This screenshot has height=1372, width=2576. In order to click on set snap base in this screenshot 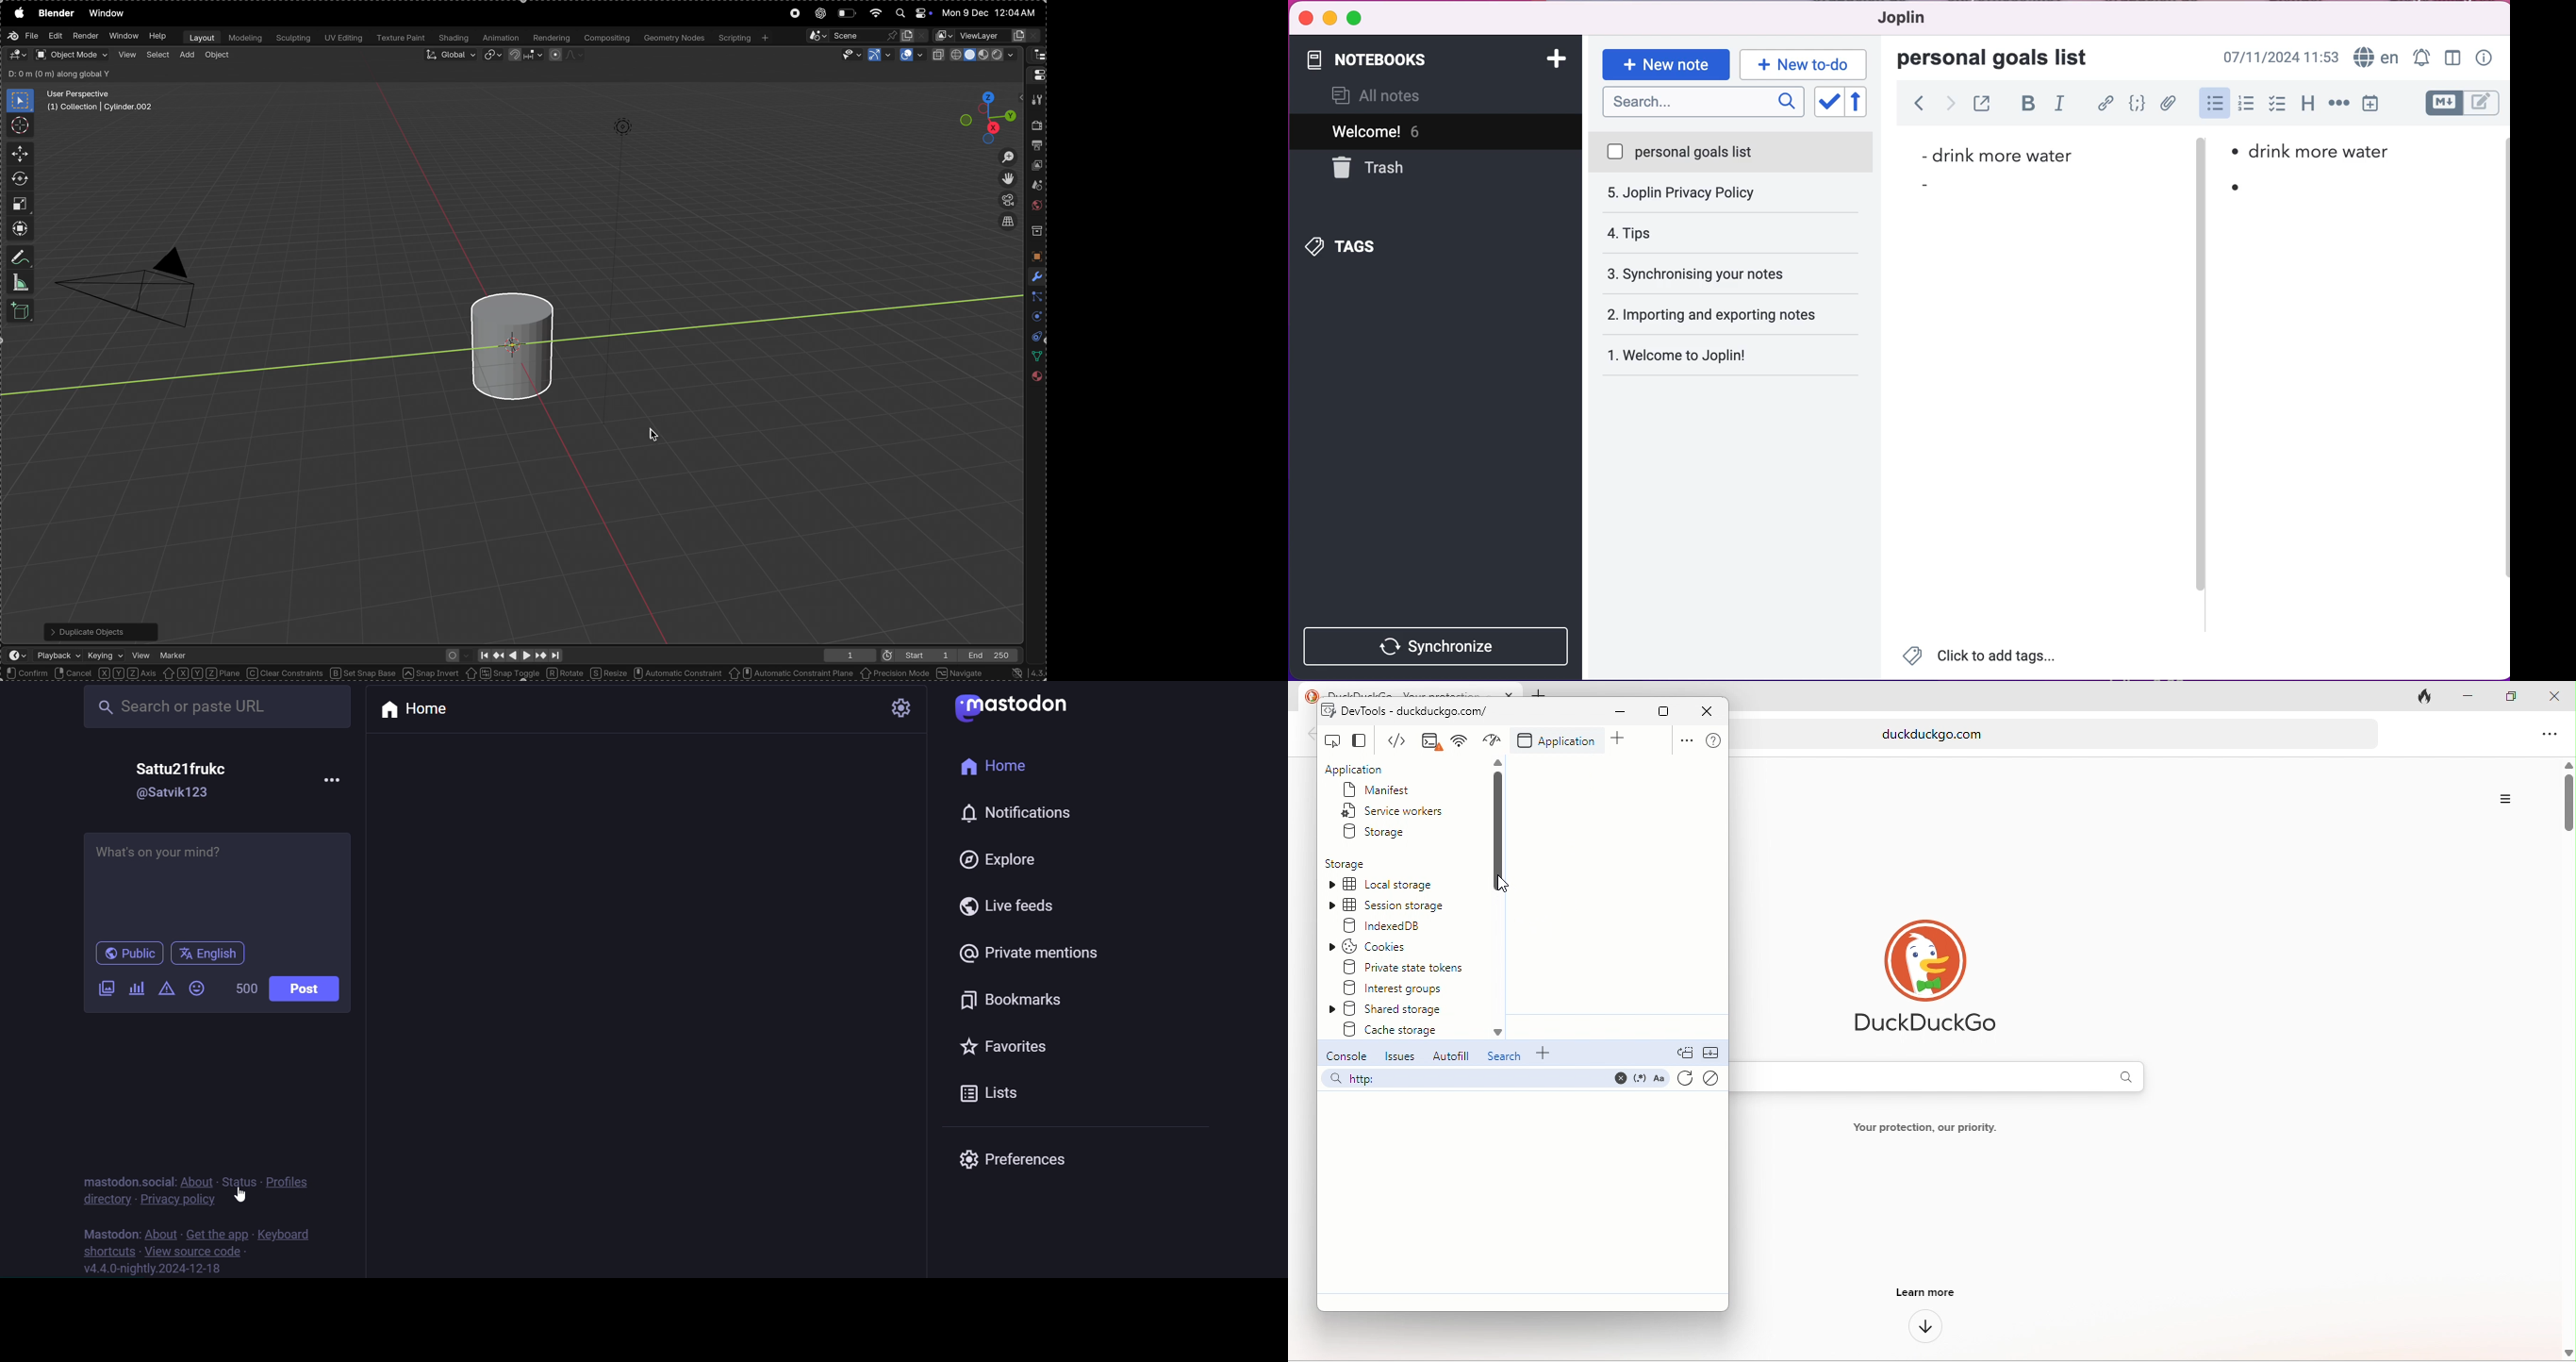, I will do `click(366, 673)`.